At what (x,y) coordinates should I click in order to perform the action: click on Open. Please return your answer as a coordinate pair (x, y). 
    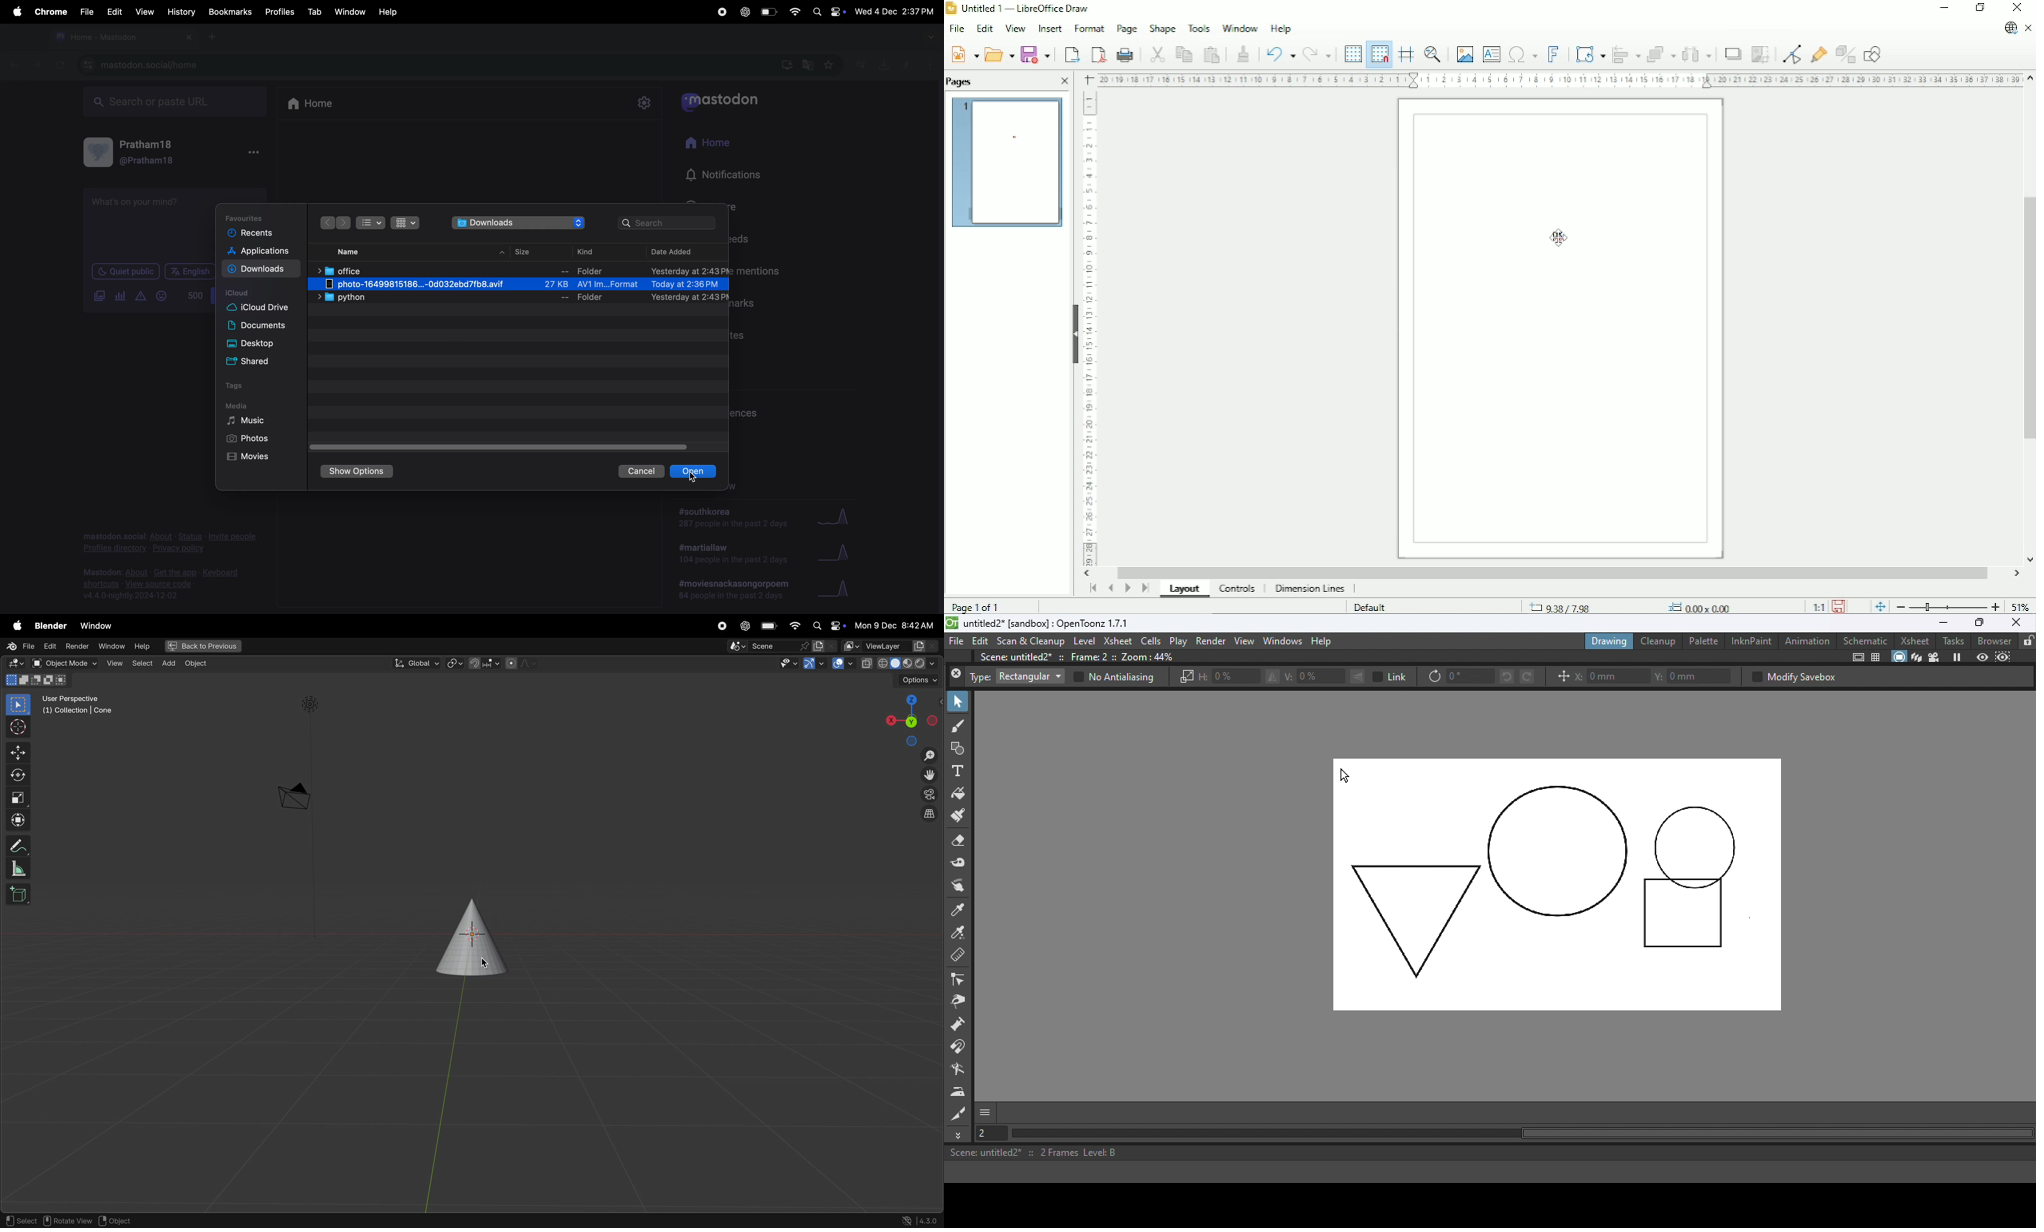
    Looking at the image, I should click on (1000, 54).